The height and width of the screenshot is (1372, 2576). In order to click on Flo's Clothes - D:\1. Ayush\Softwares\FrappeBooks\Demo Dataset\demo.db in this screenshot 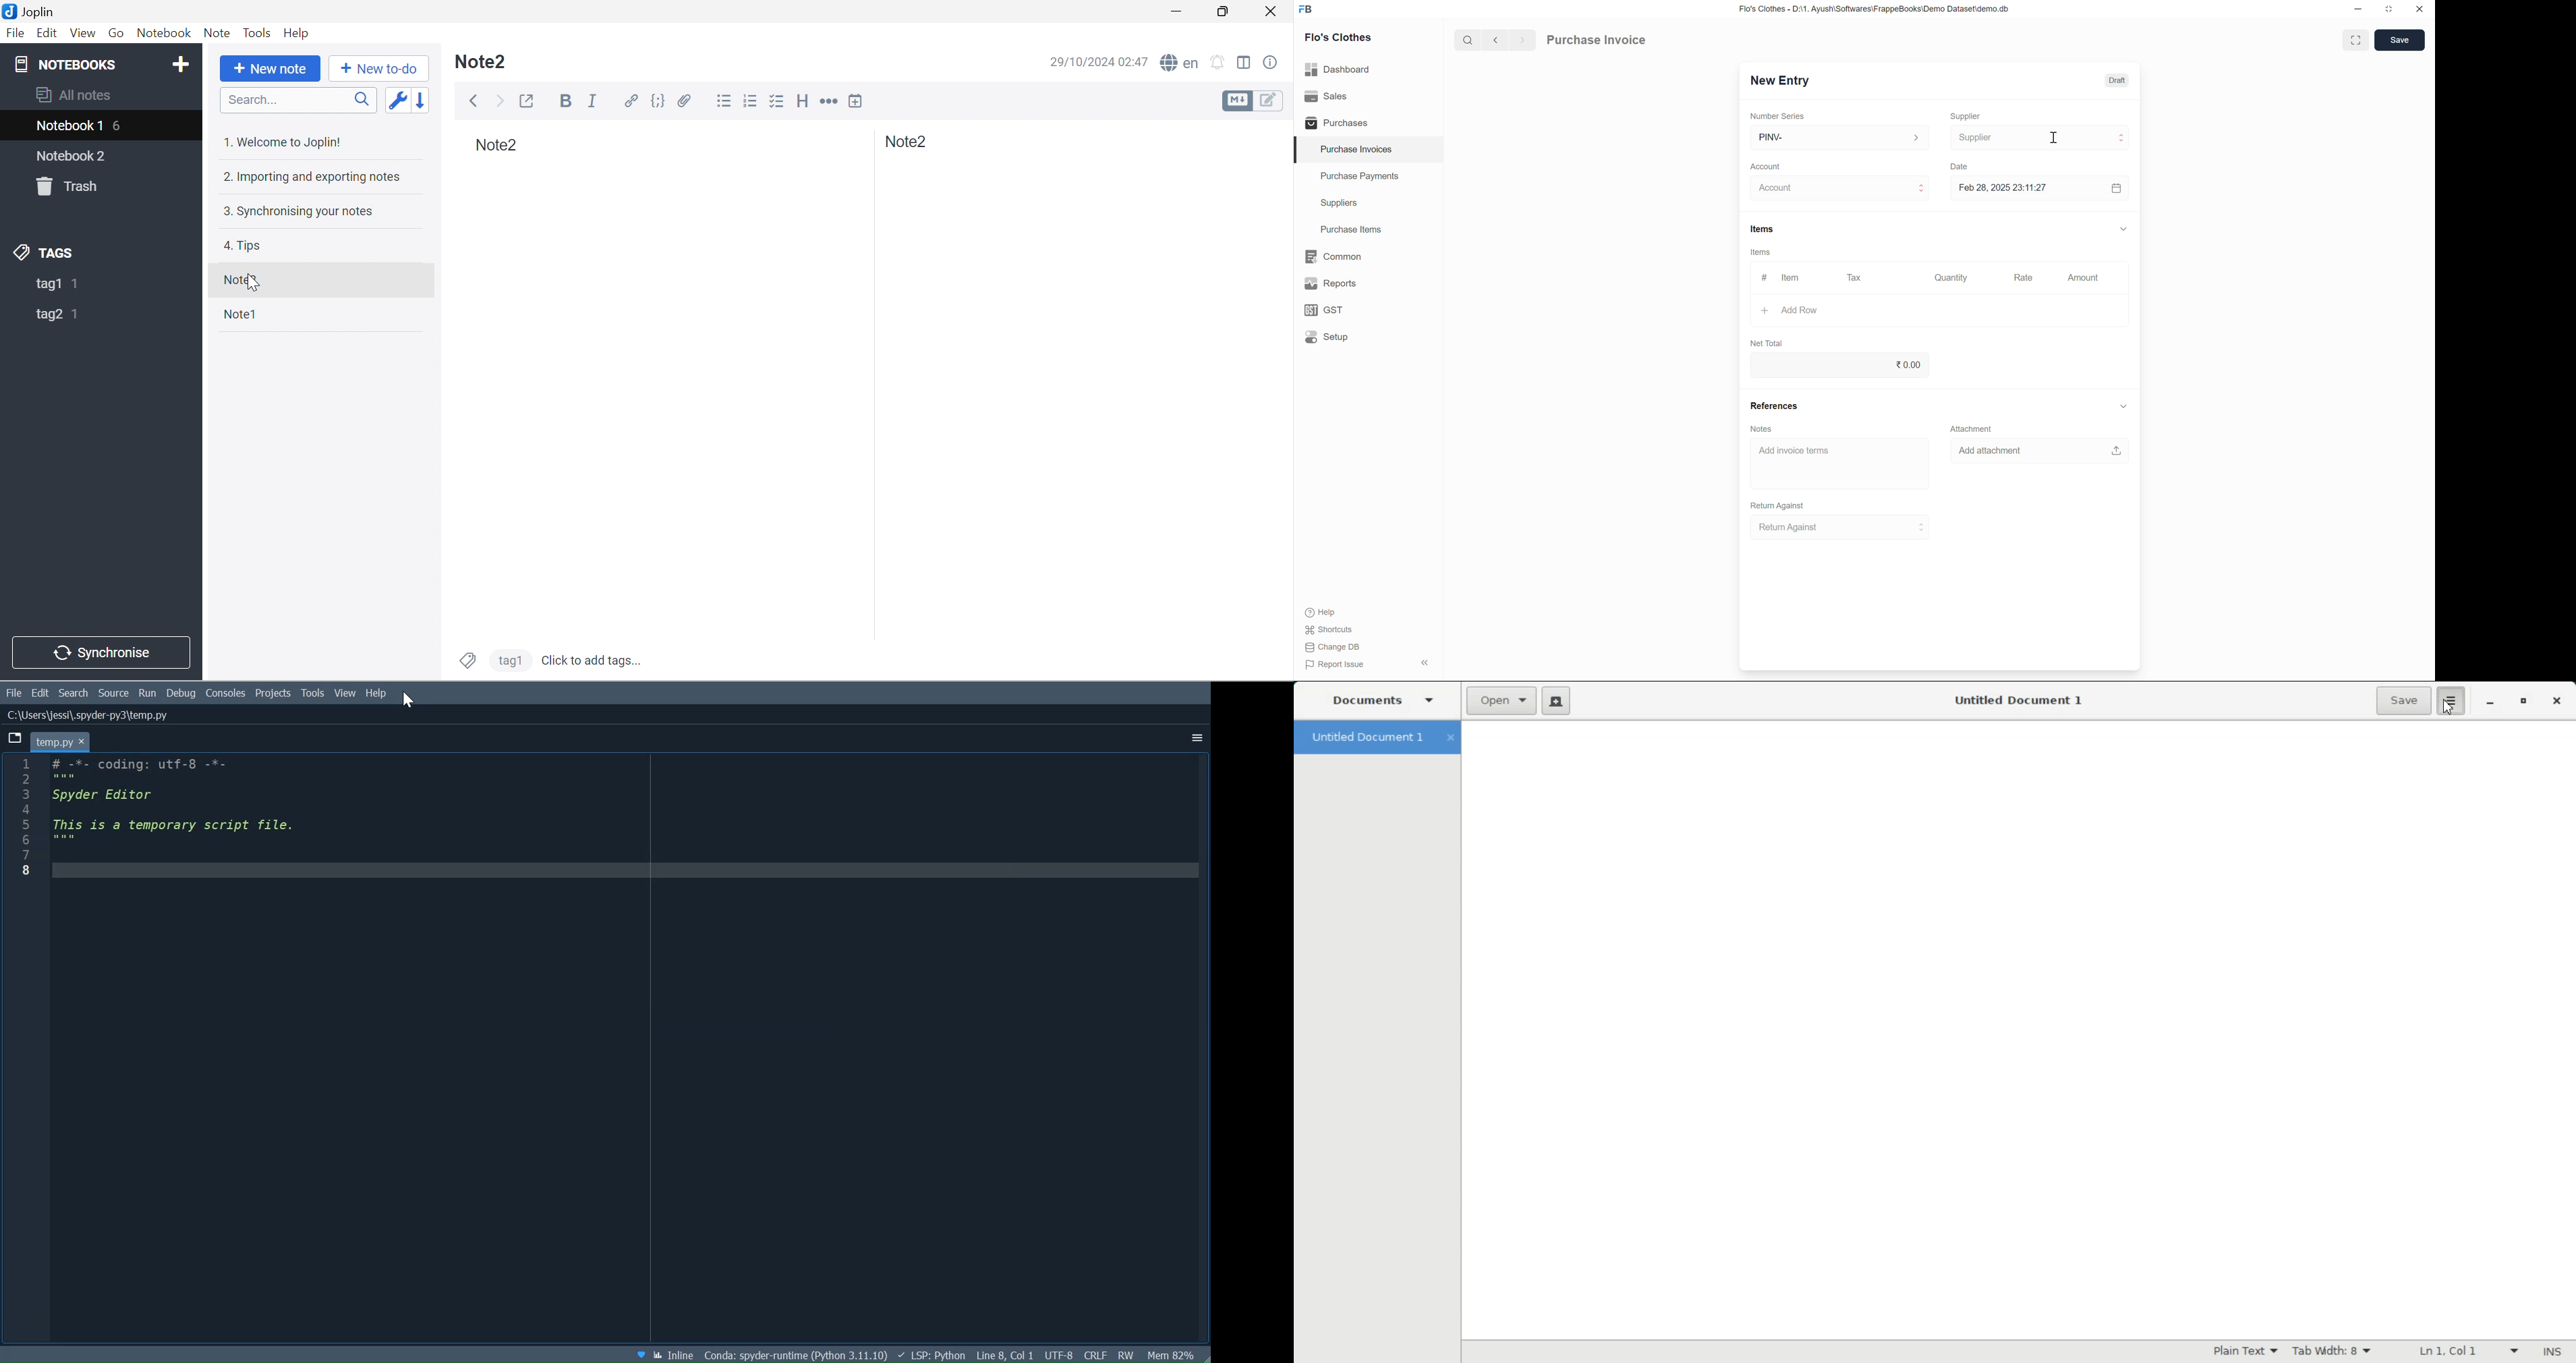, I will do `click(1875, 9)`.